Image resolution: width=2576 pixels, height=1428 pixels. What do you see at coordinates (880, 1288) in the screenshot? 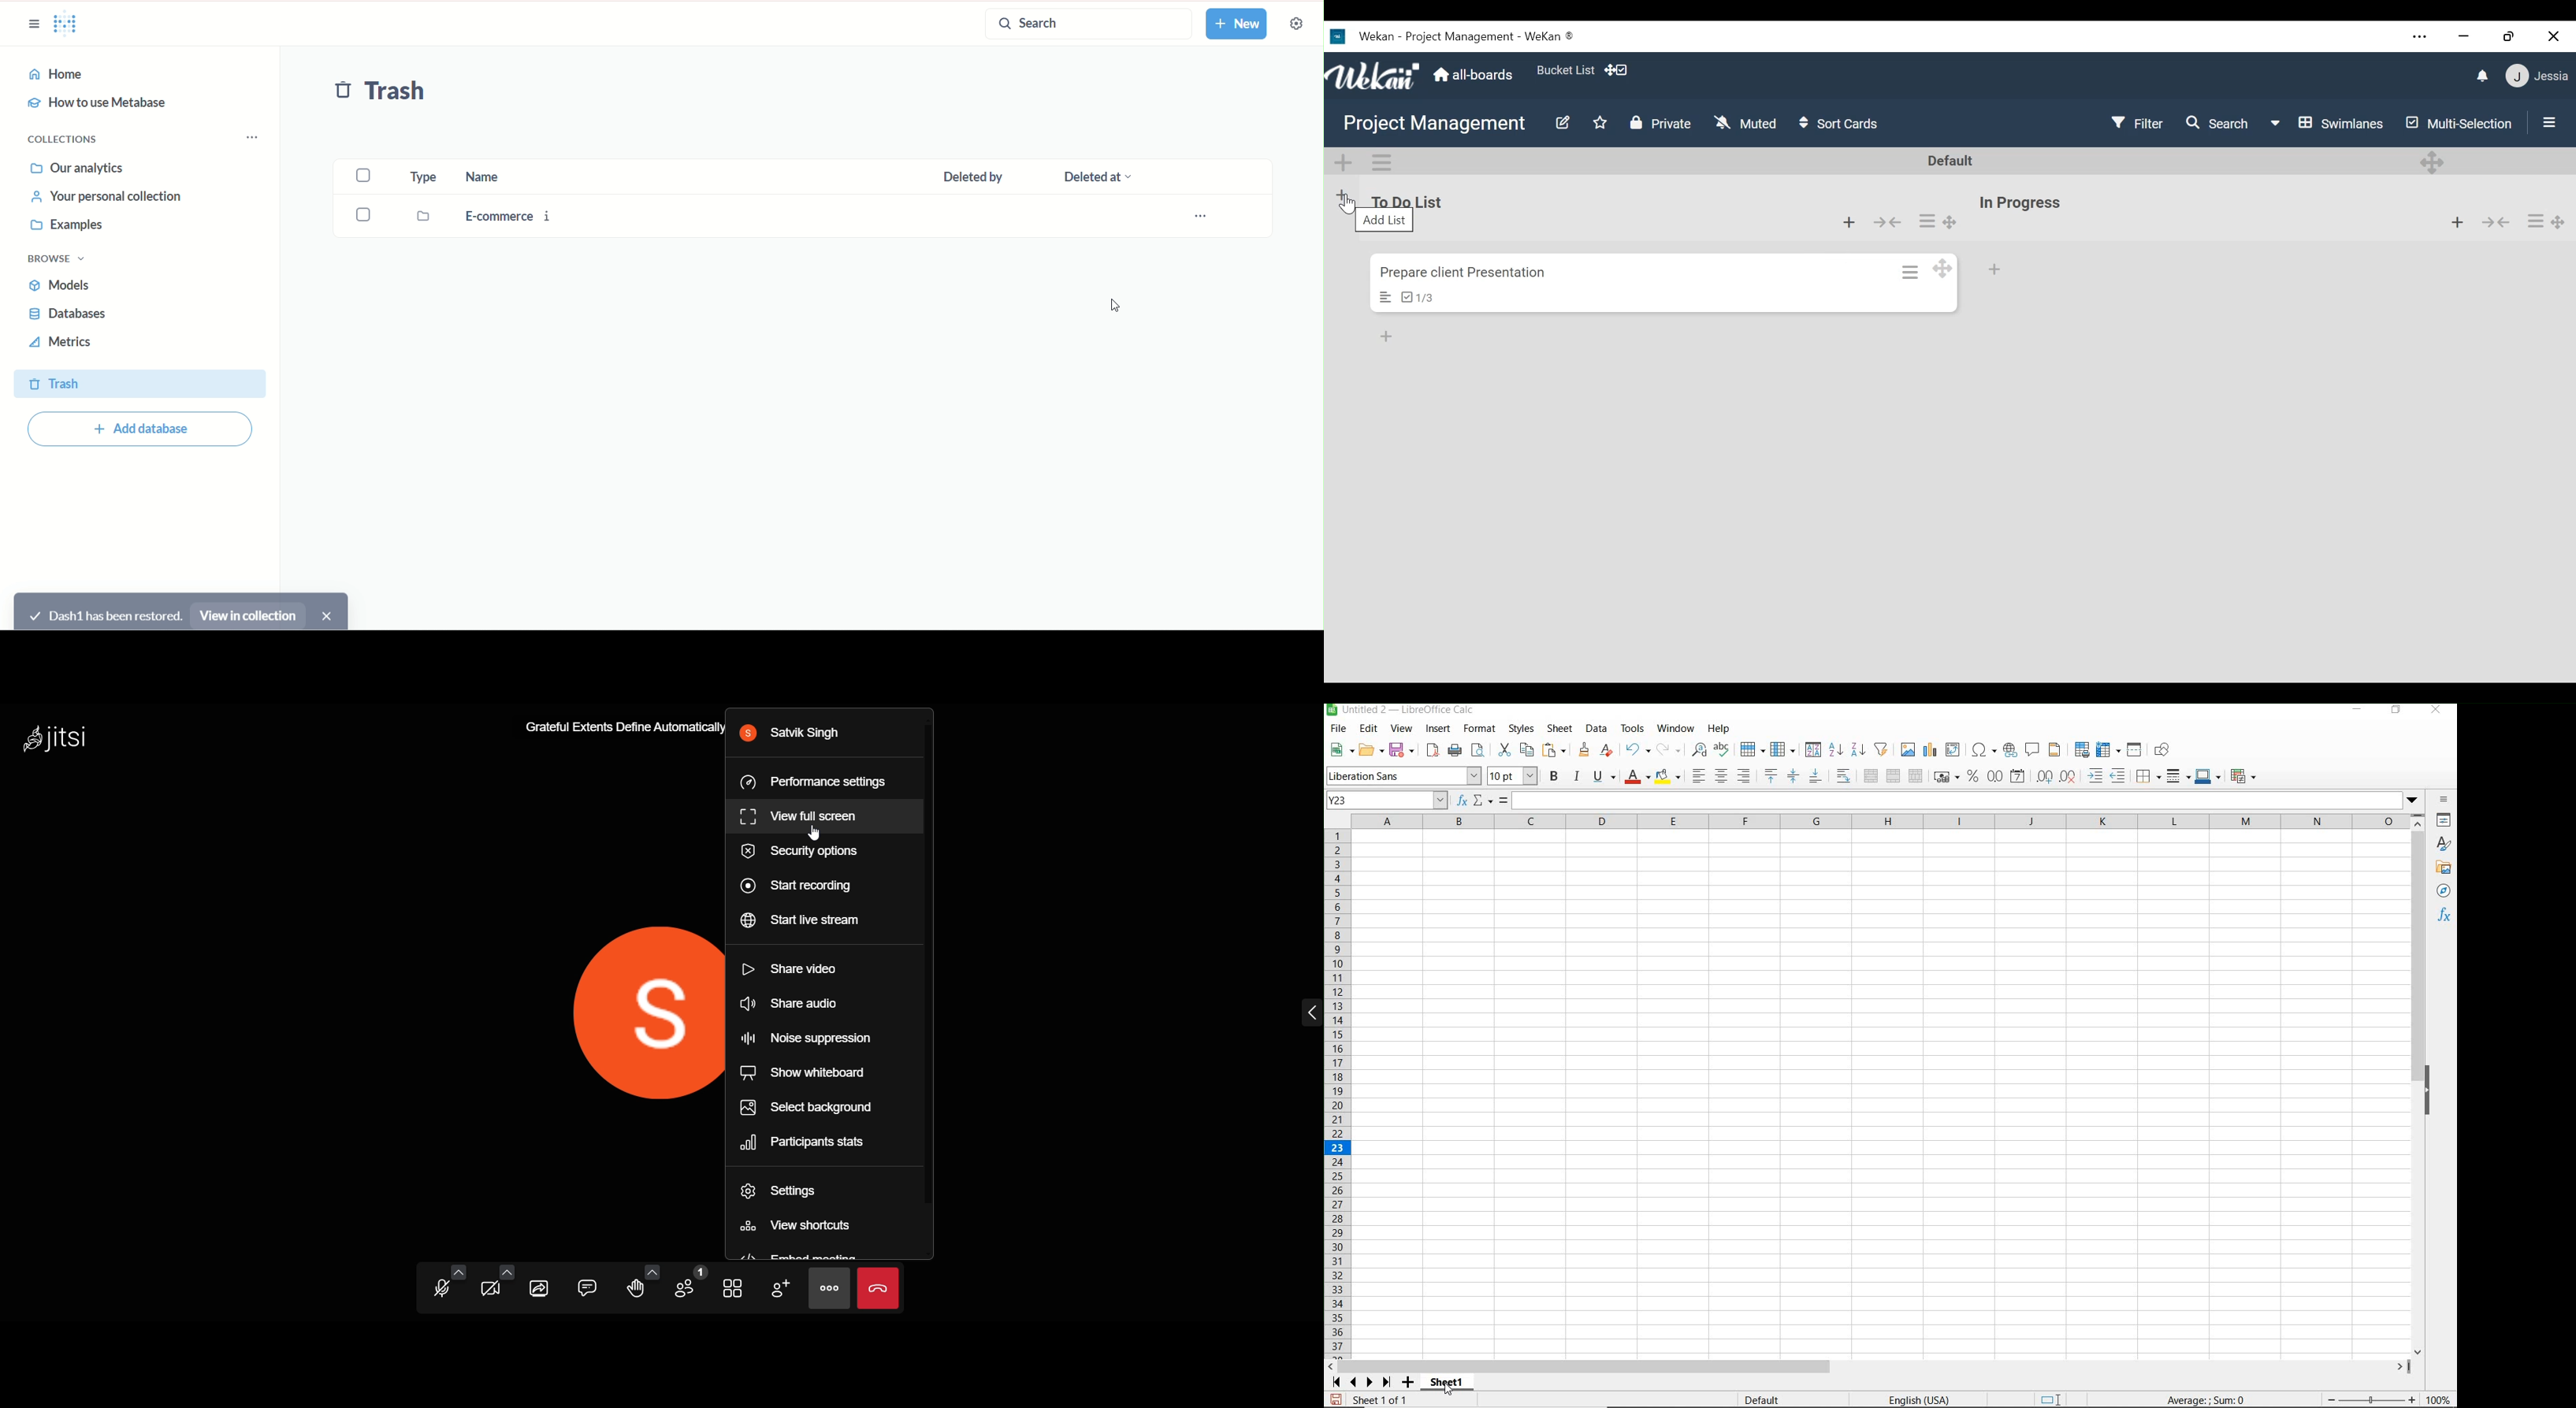
I see `leave the meeting` at bounding box center [880, 1288].